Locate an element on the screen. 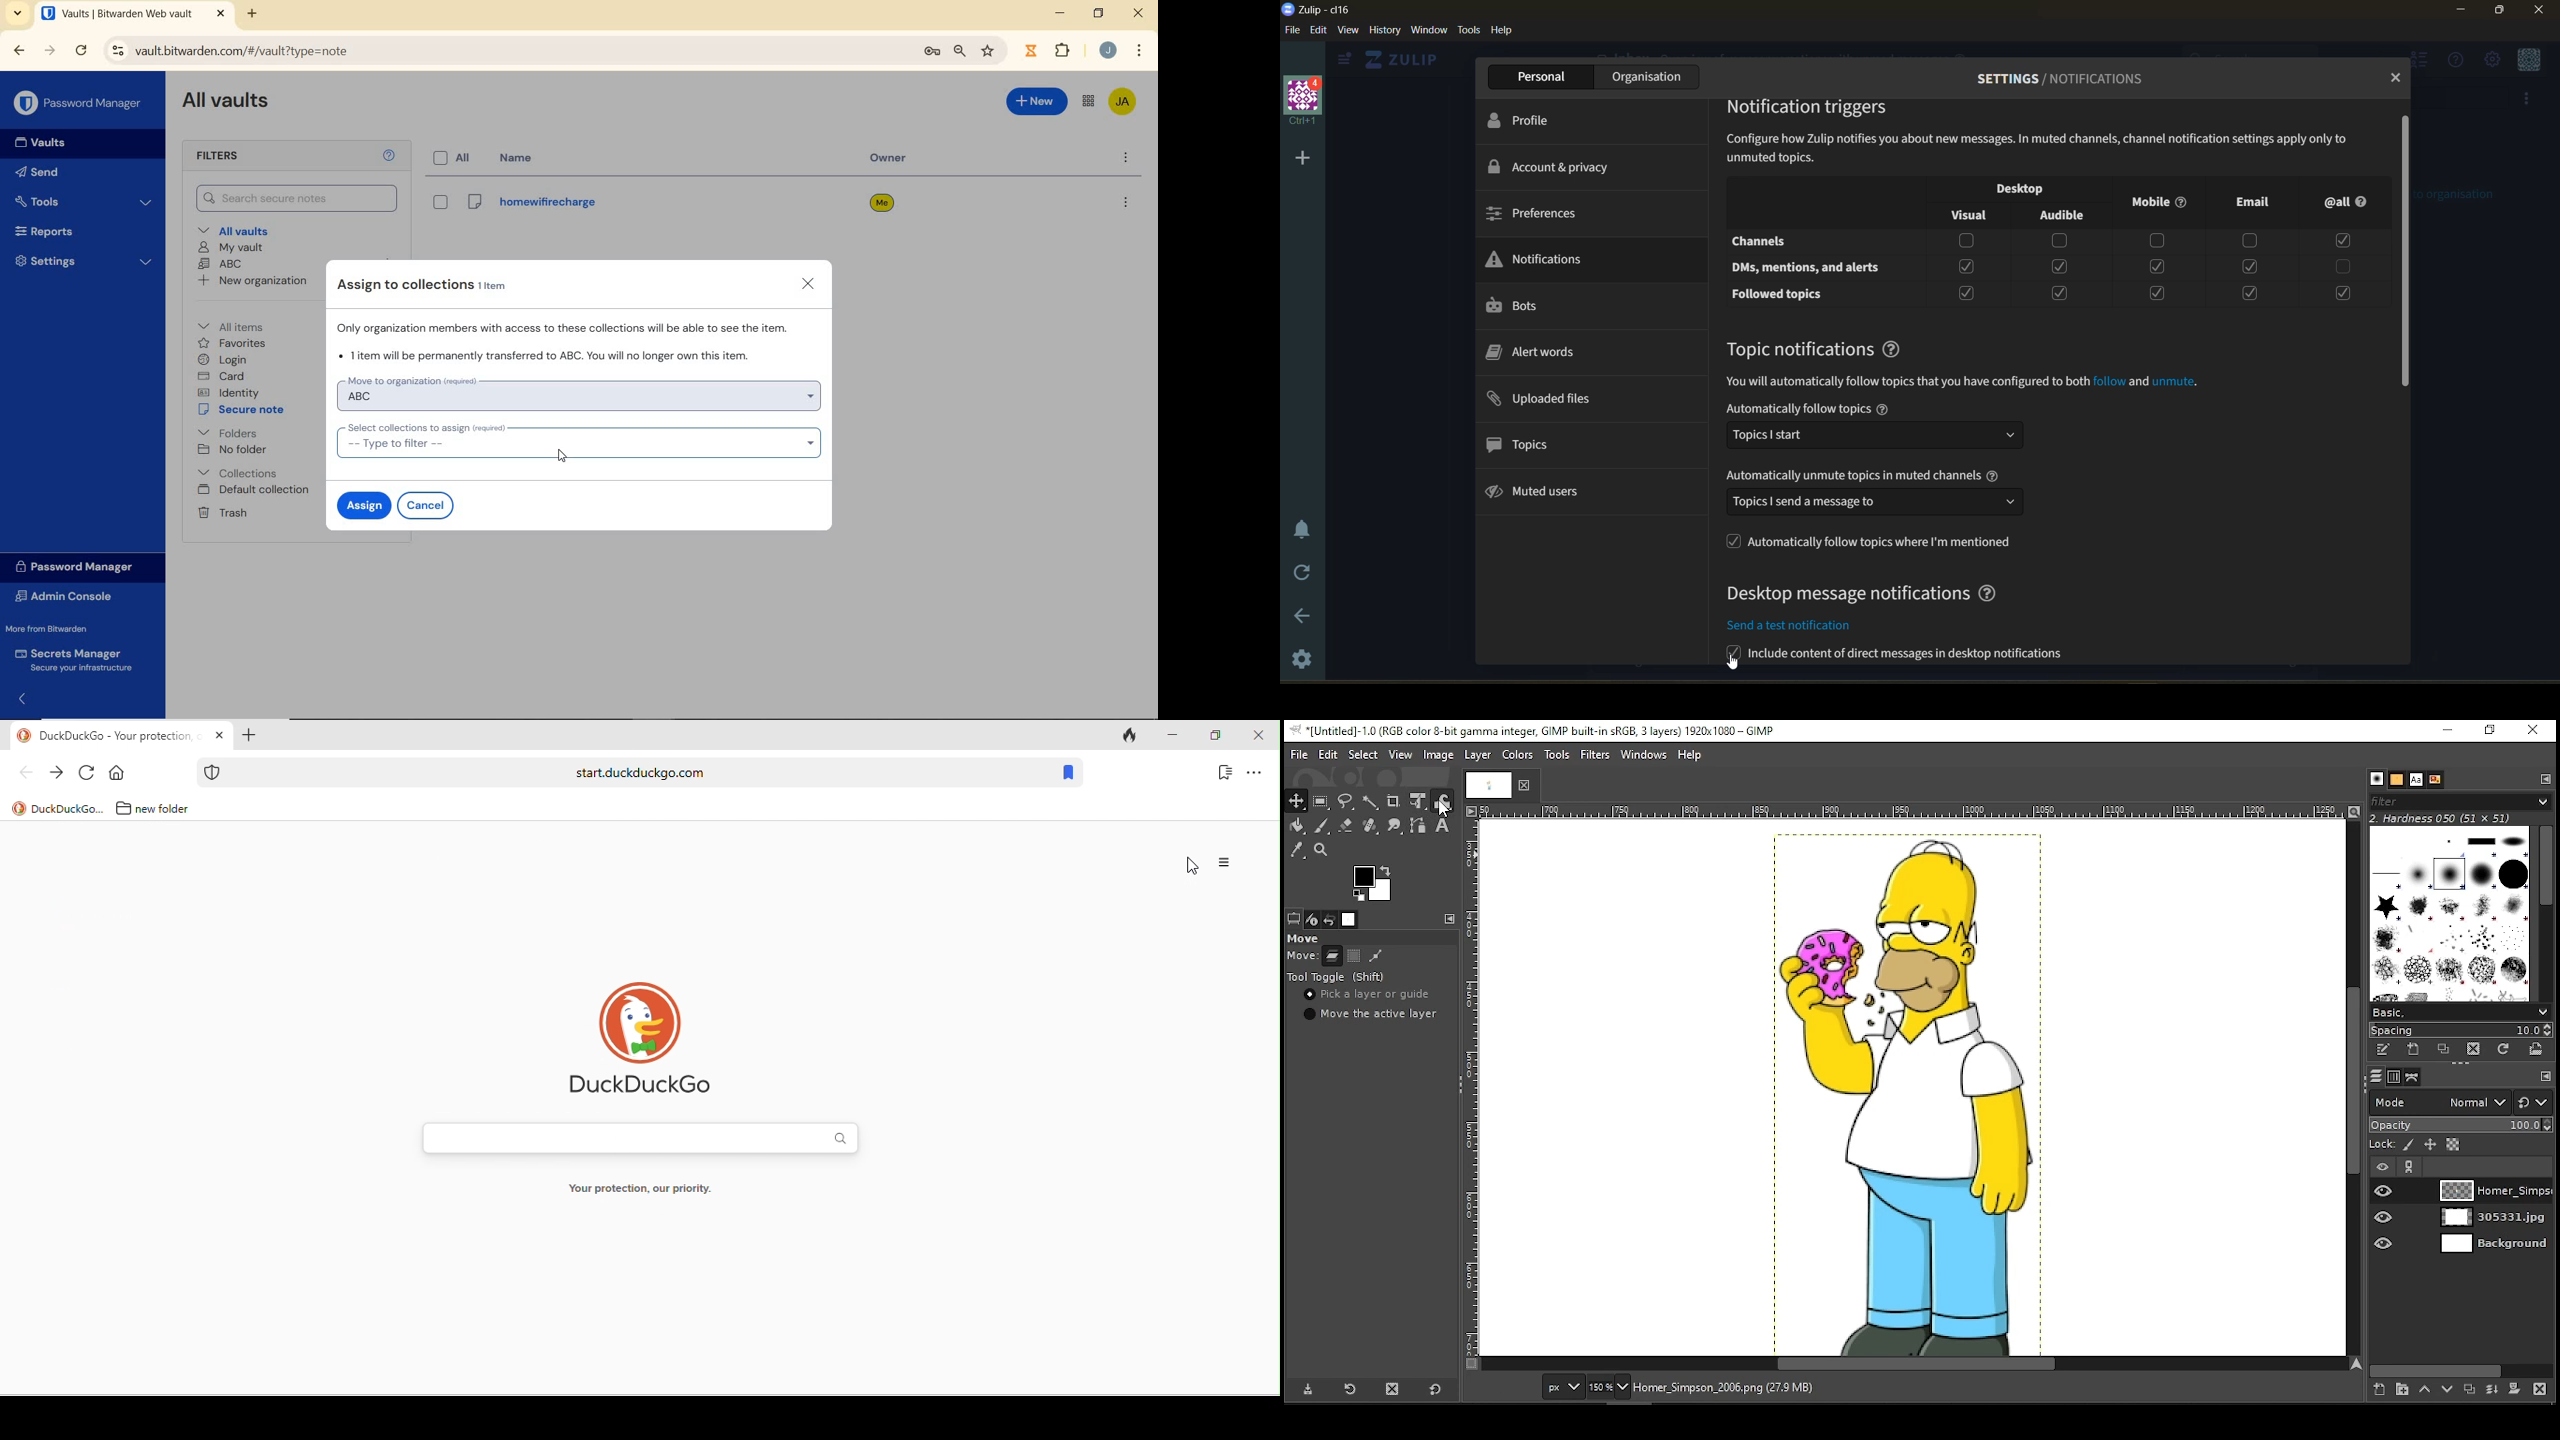 Image resolution: width=2576 pixels, height=1456 pixels. desktop message notifications is located at coordinates (1866, 595).